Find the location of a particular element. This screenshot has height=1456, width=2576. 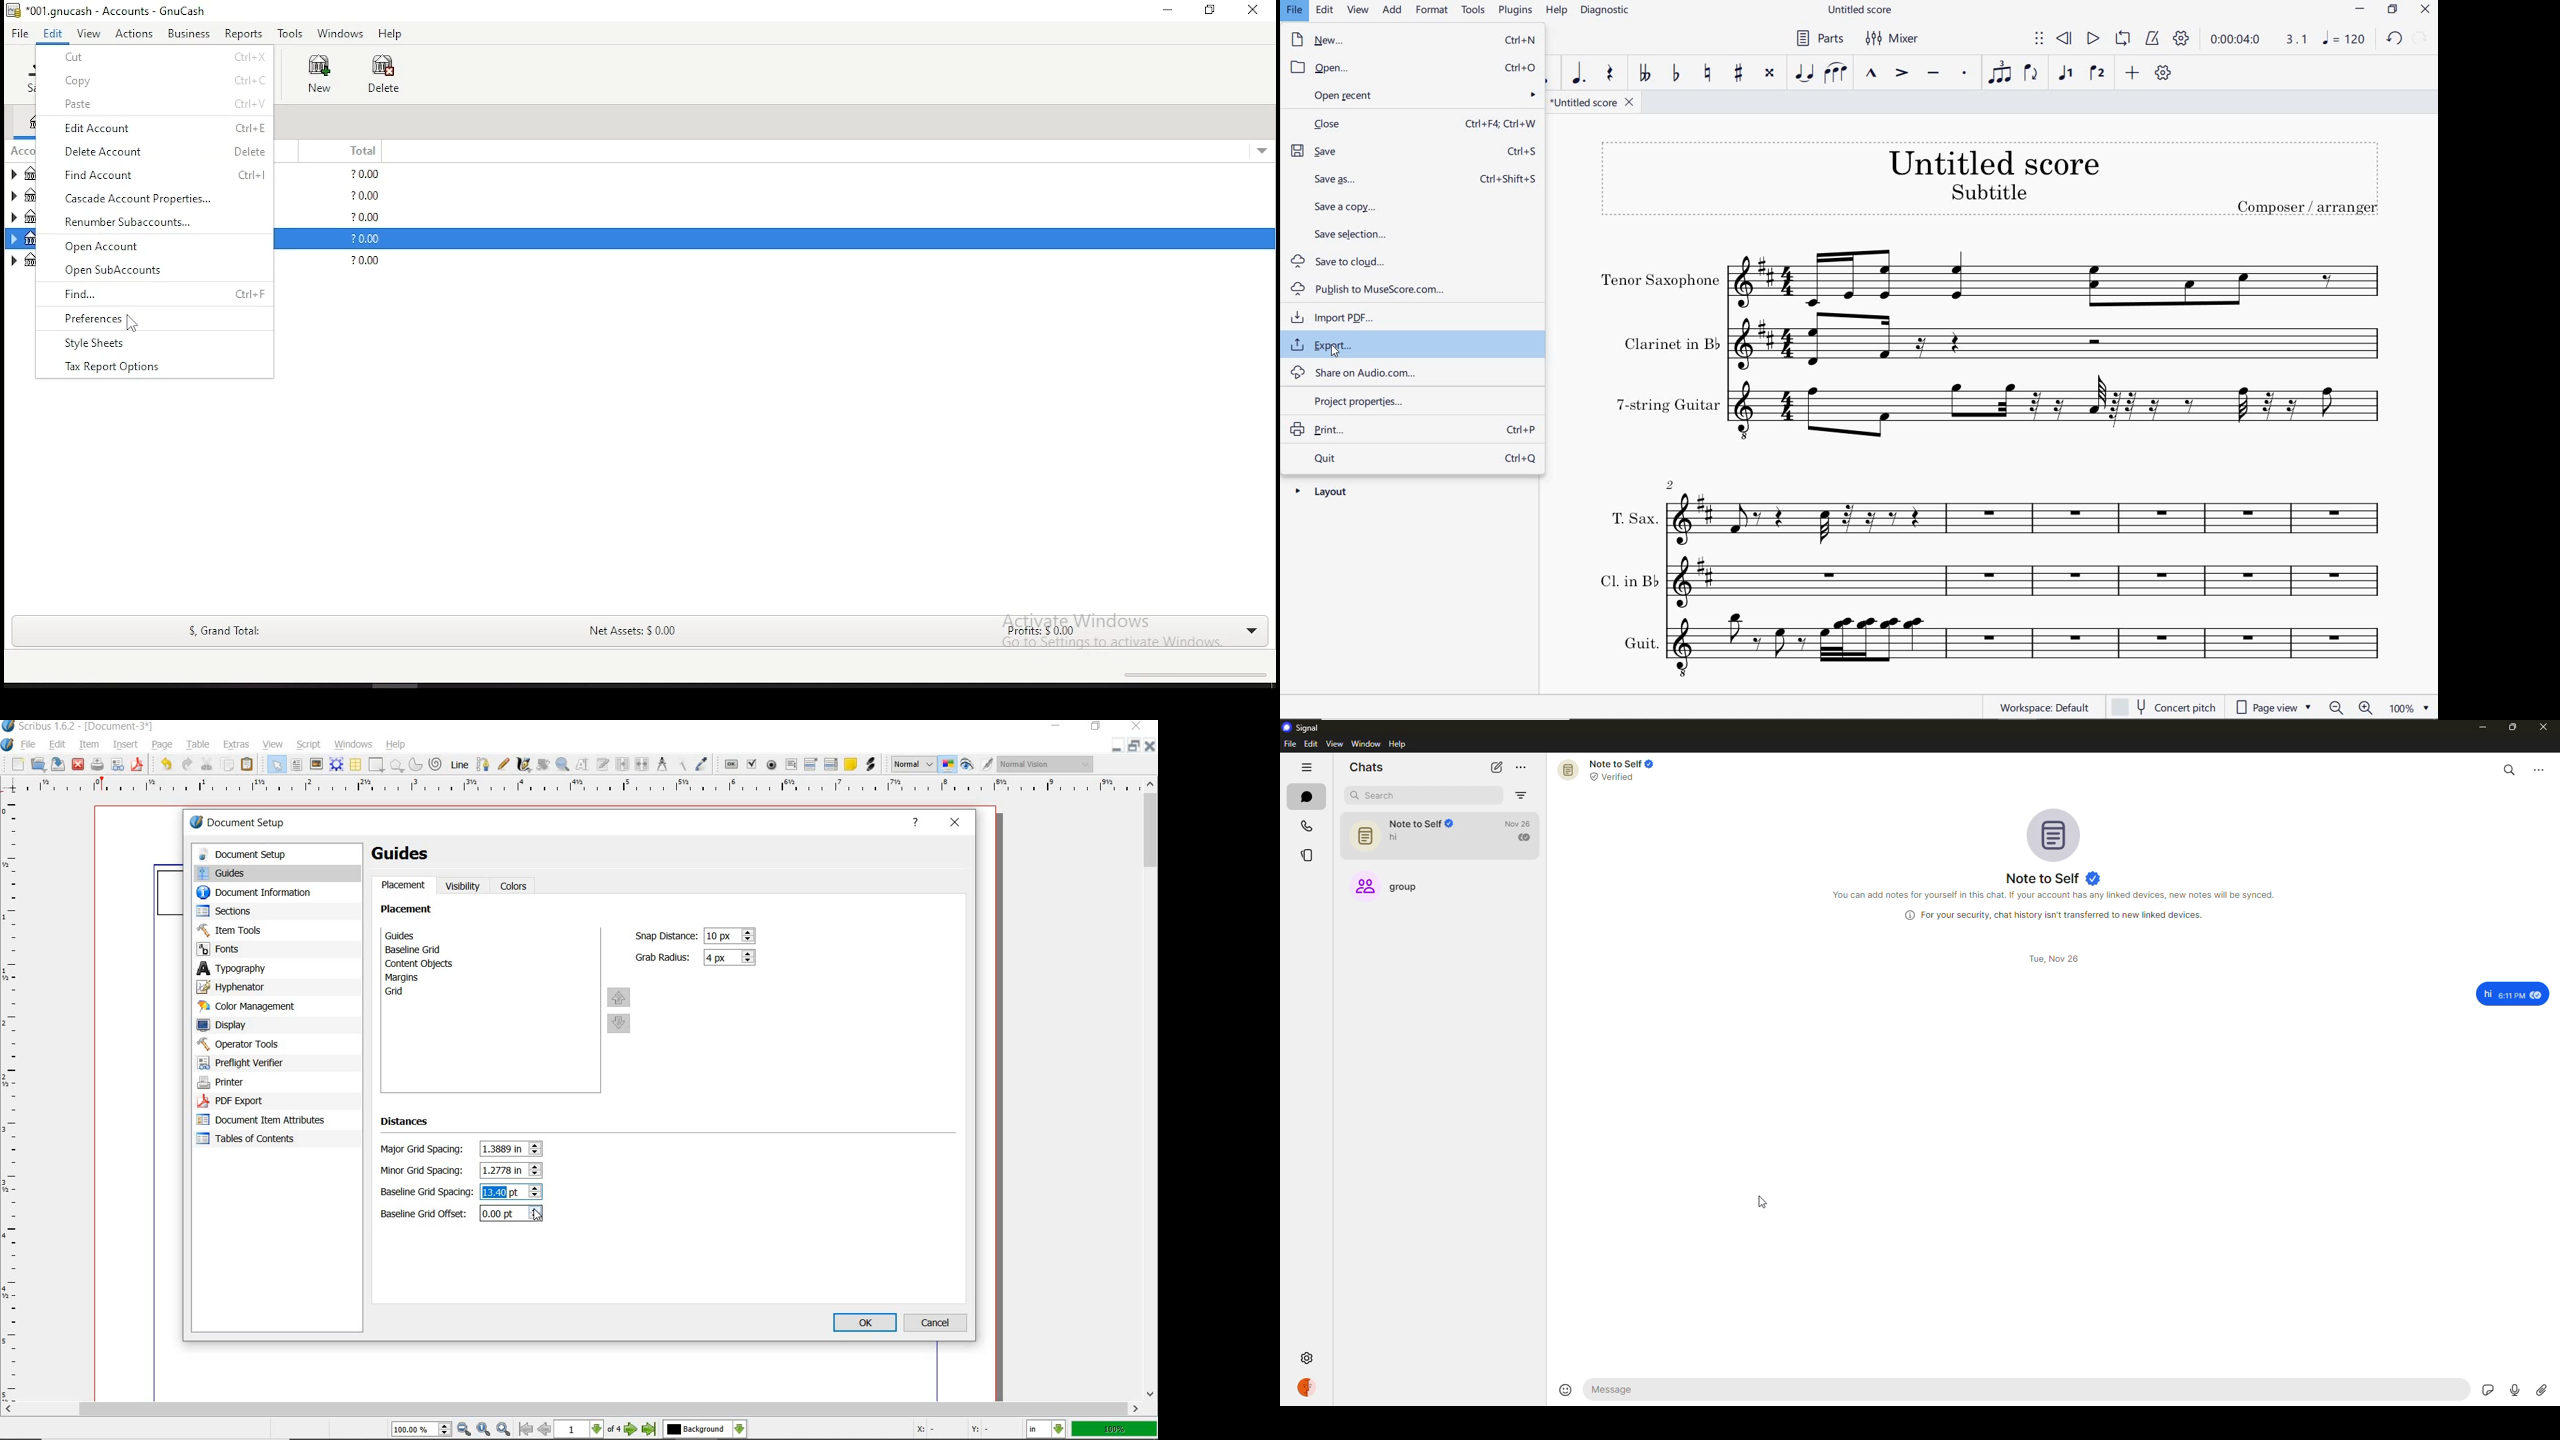

shape is located at coordinates (377, 766).